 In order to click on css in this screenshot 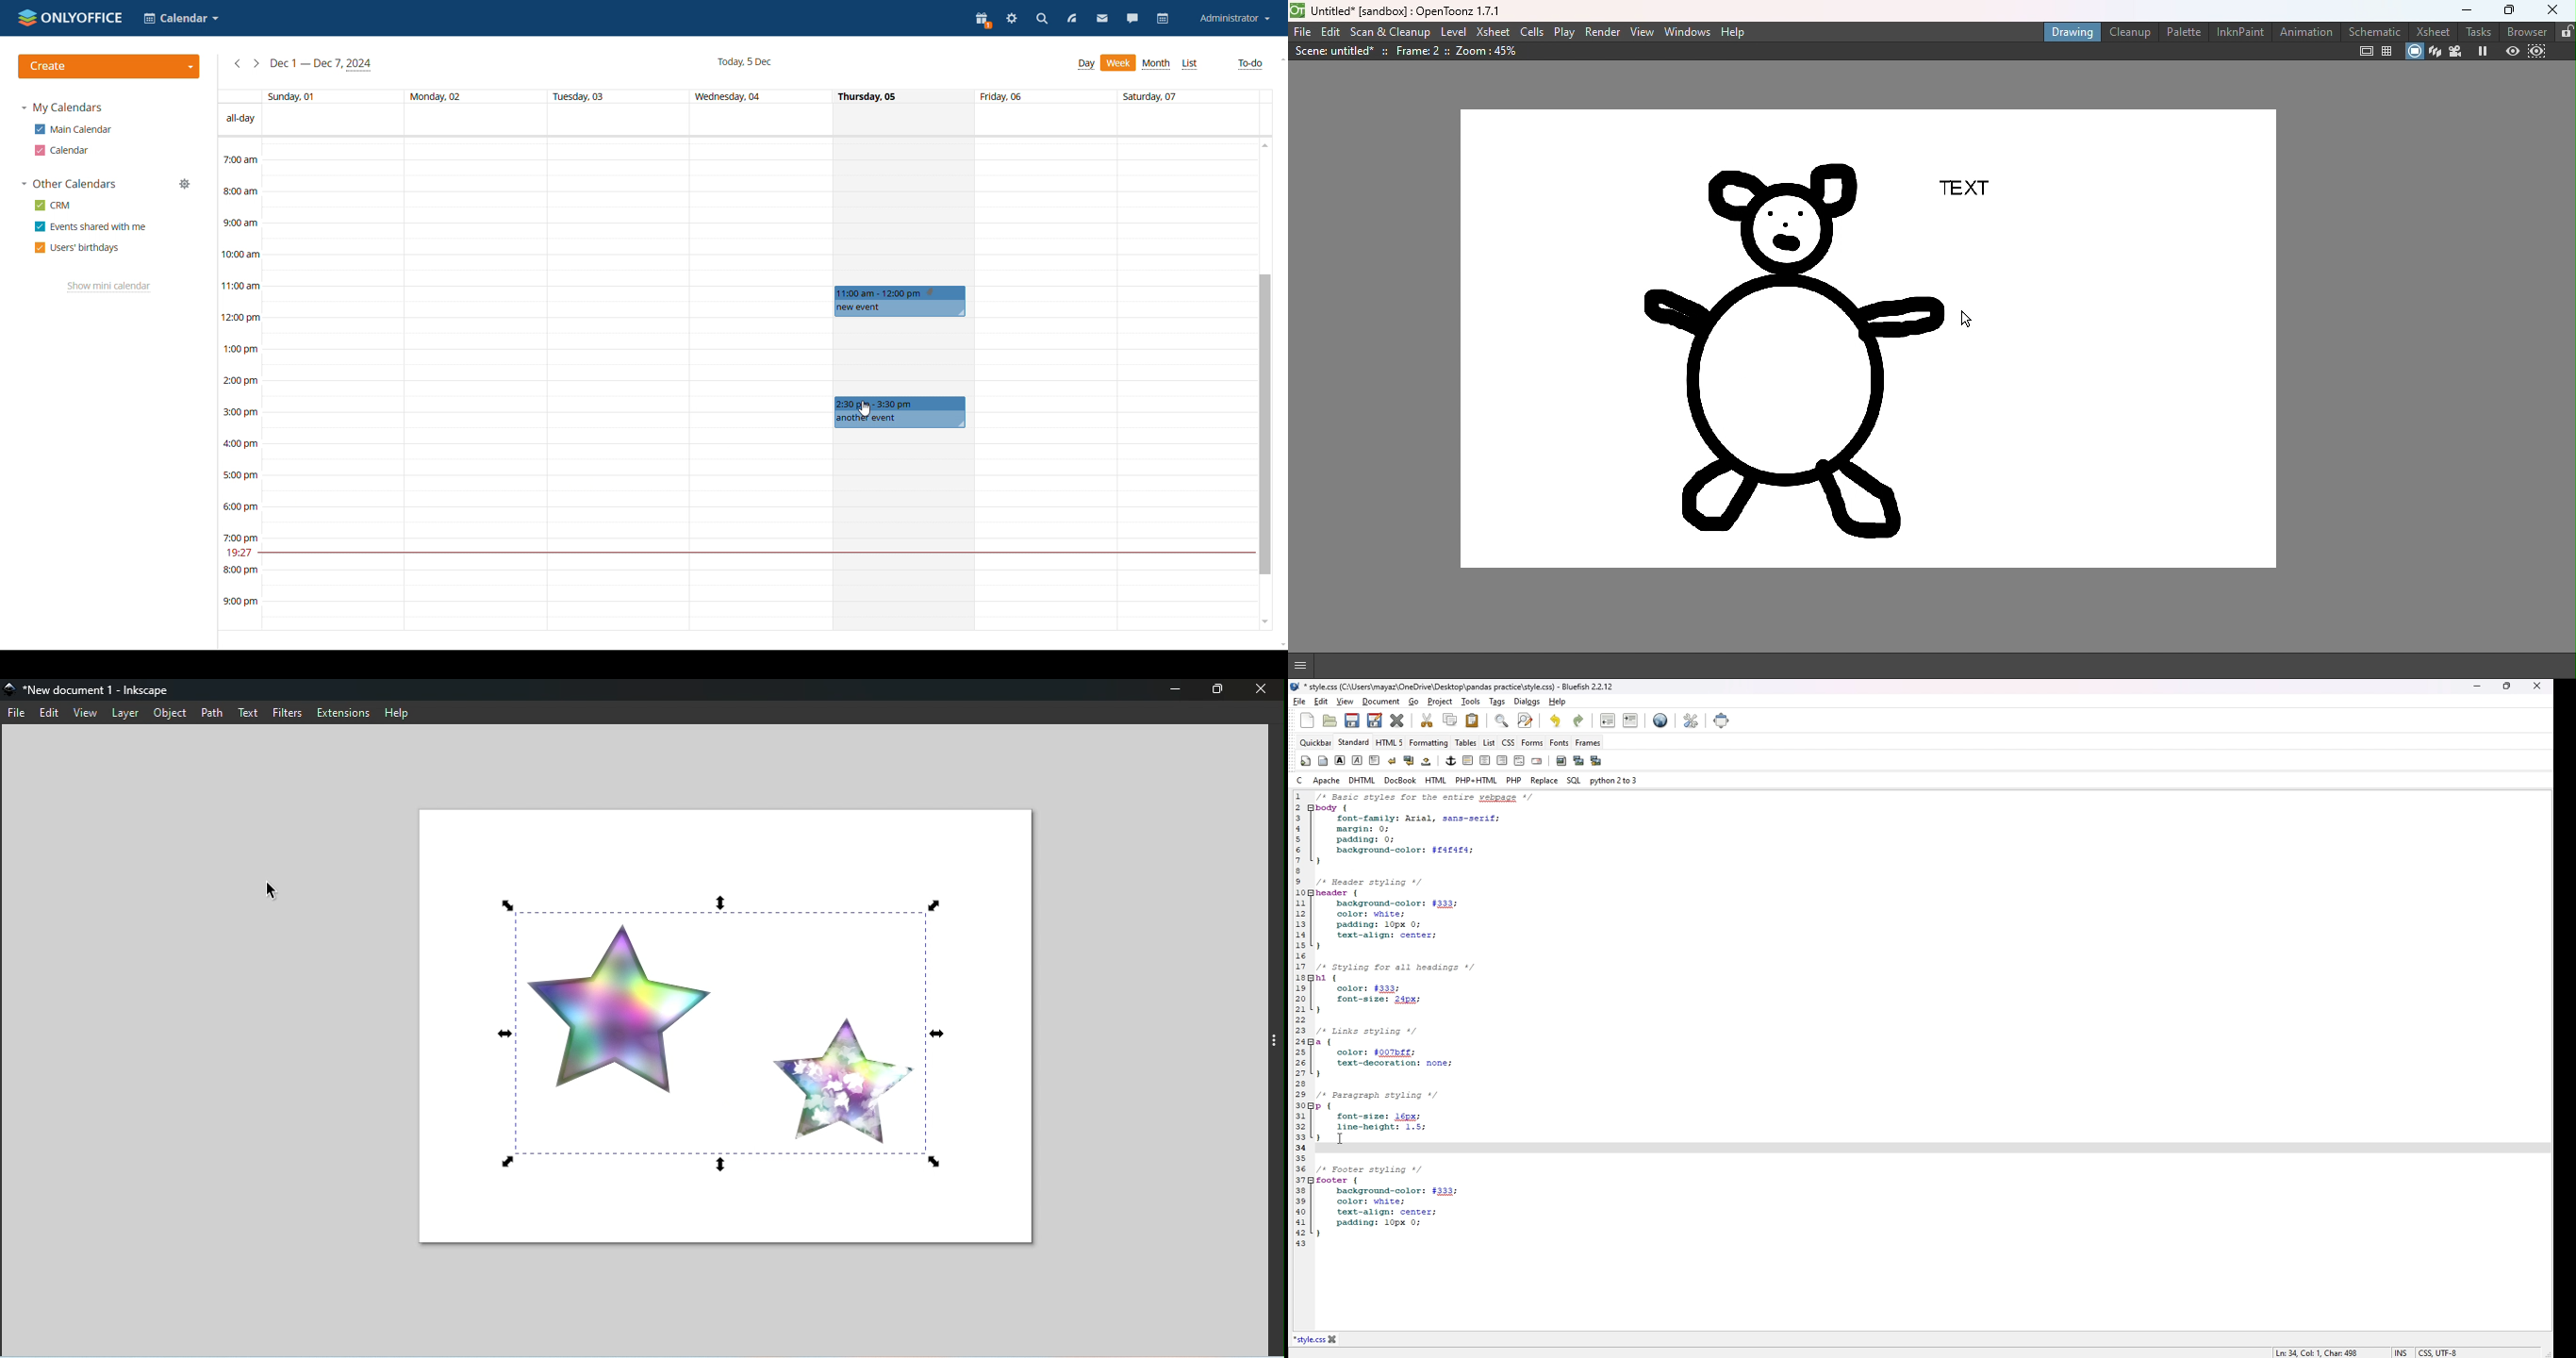, I will do `click(1509, 742)`.